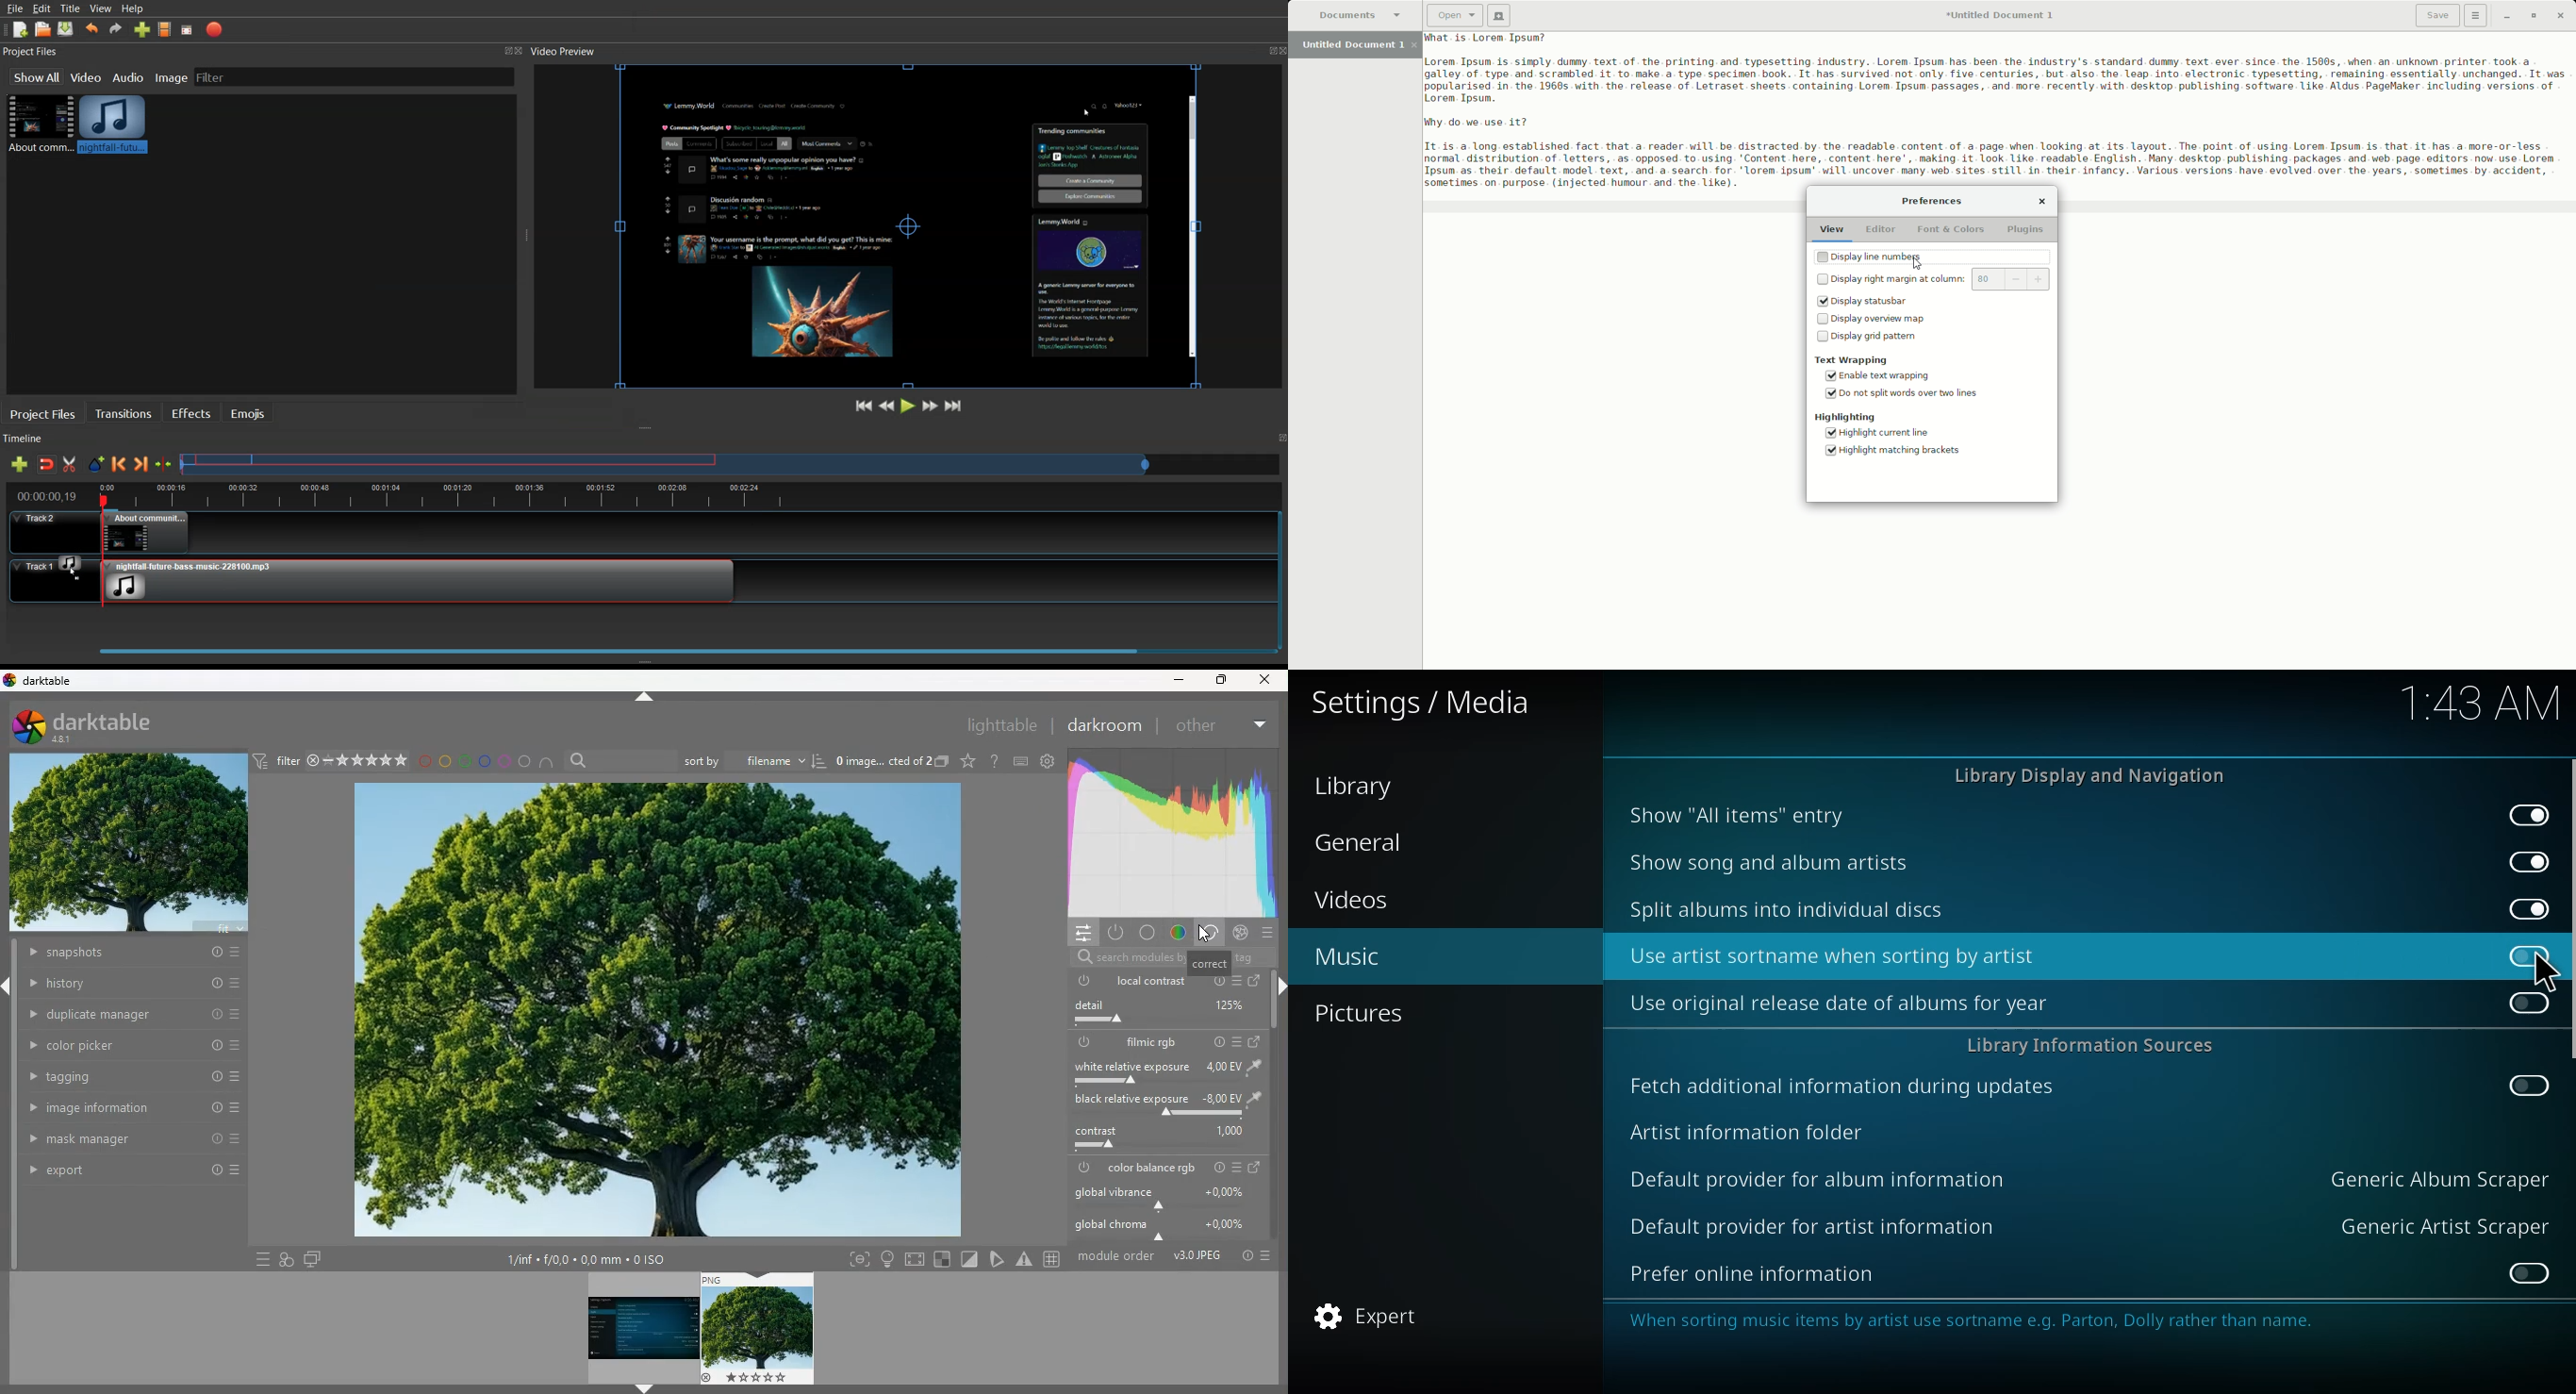 This screenshot has height=1400, width=2576. What do you see at coordinates (1212, 933) in the screenshot?
I see `correc` at bounding box center [1212, 933].